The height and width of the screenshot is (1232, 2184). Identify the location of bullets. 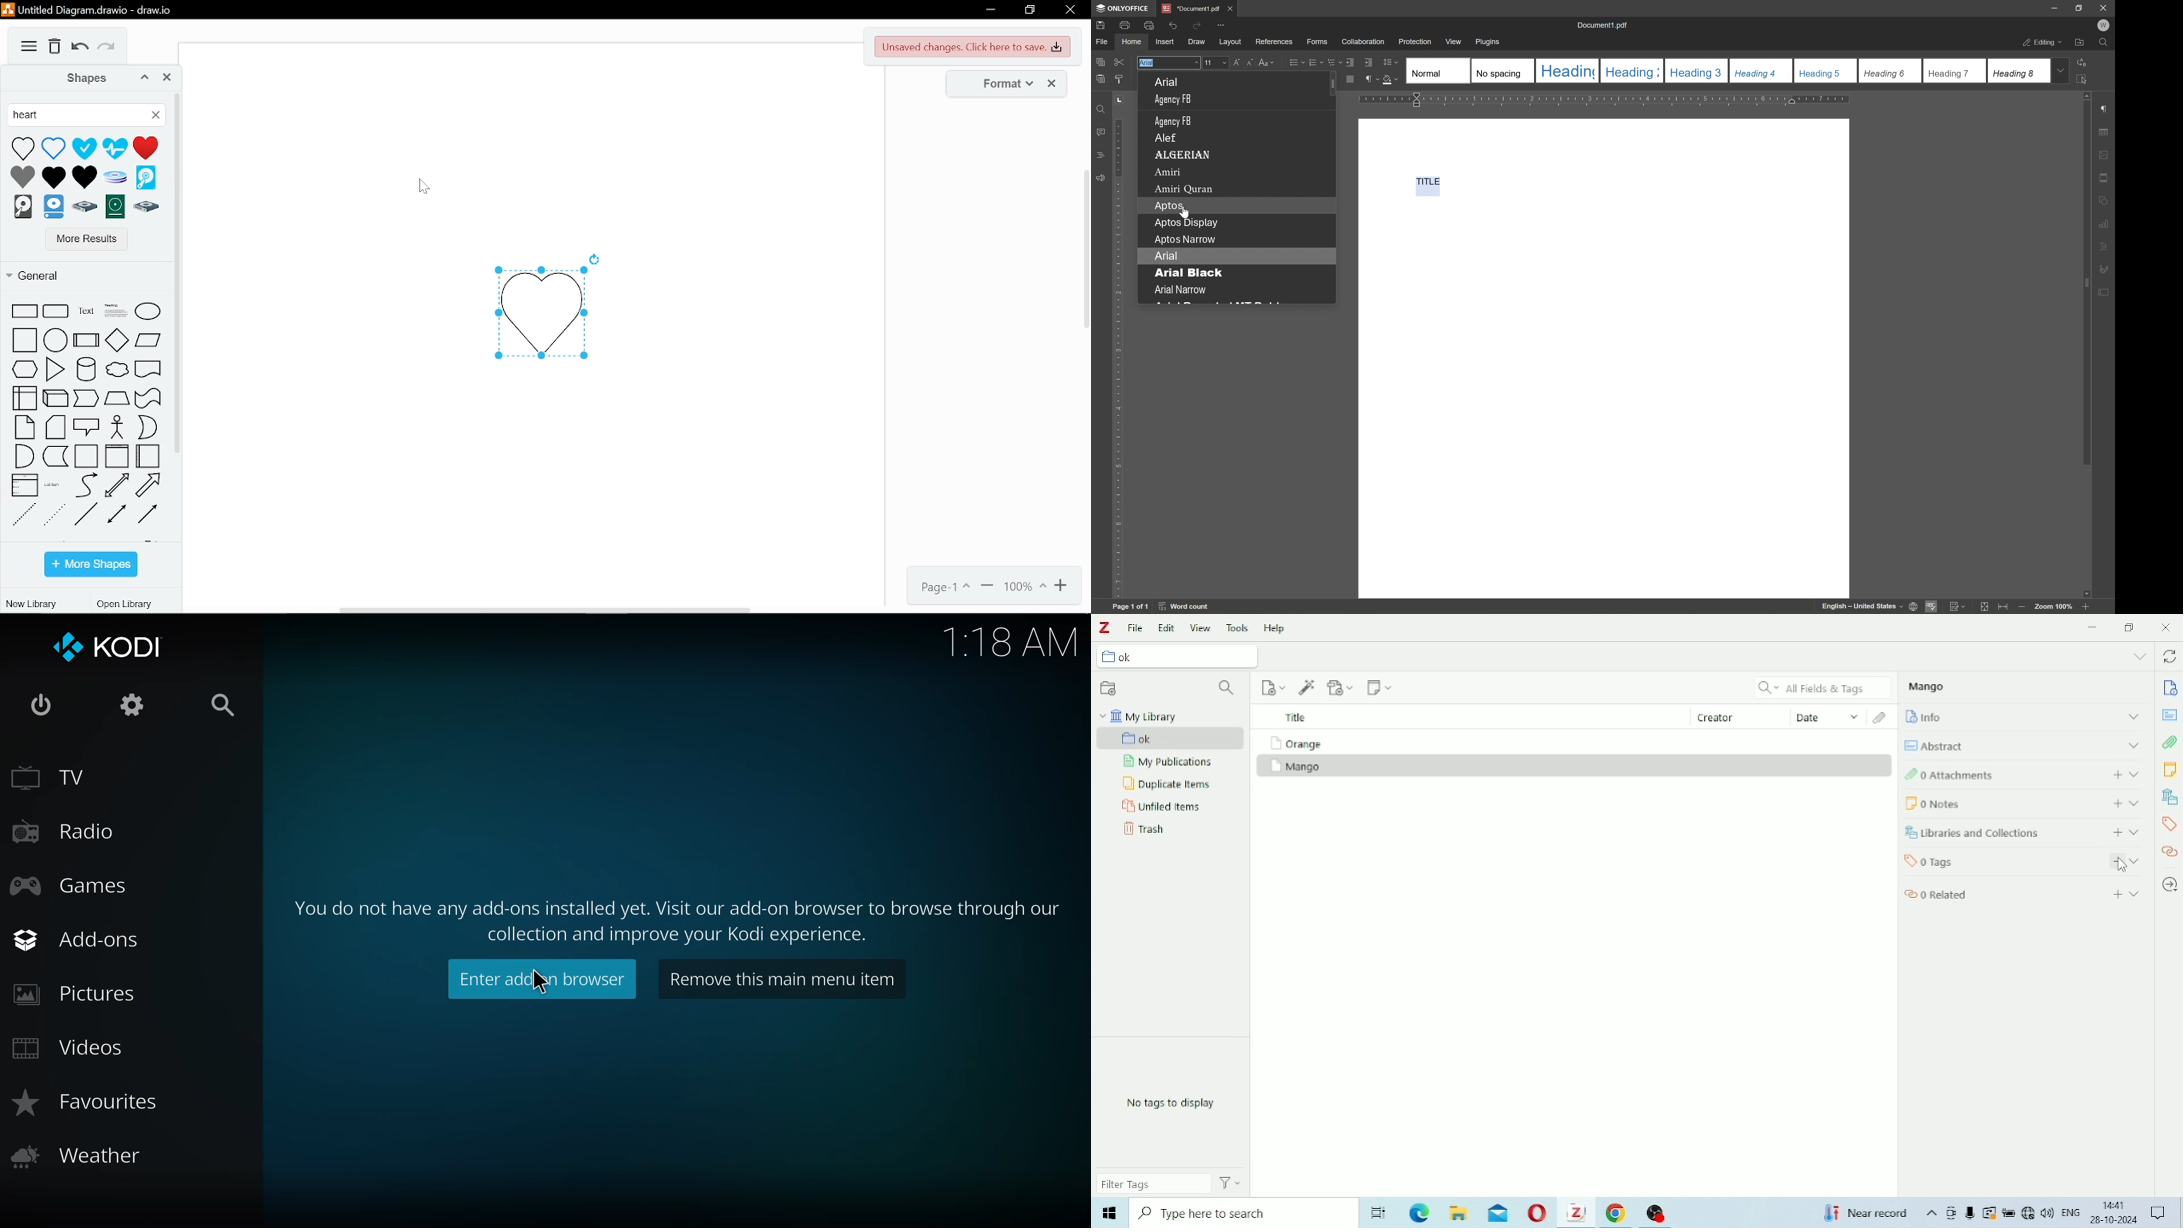
(1295, 62).